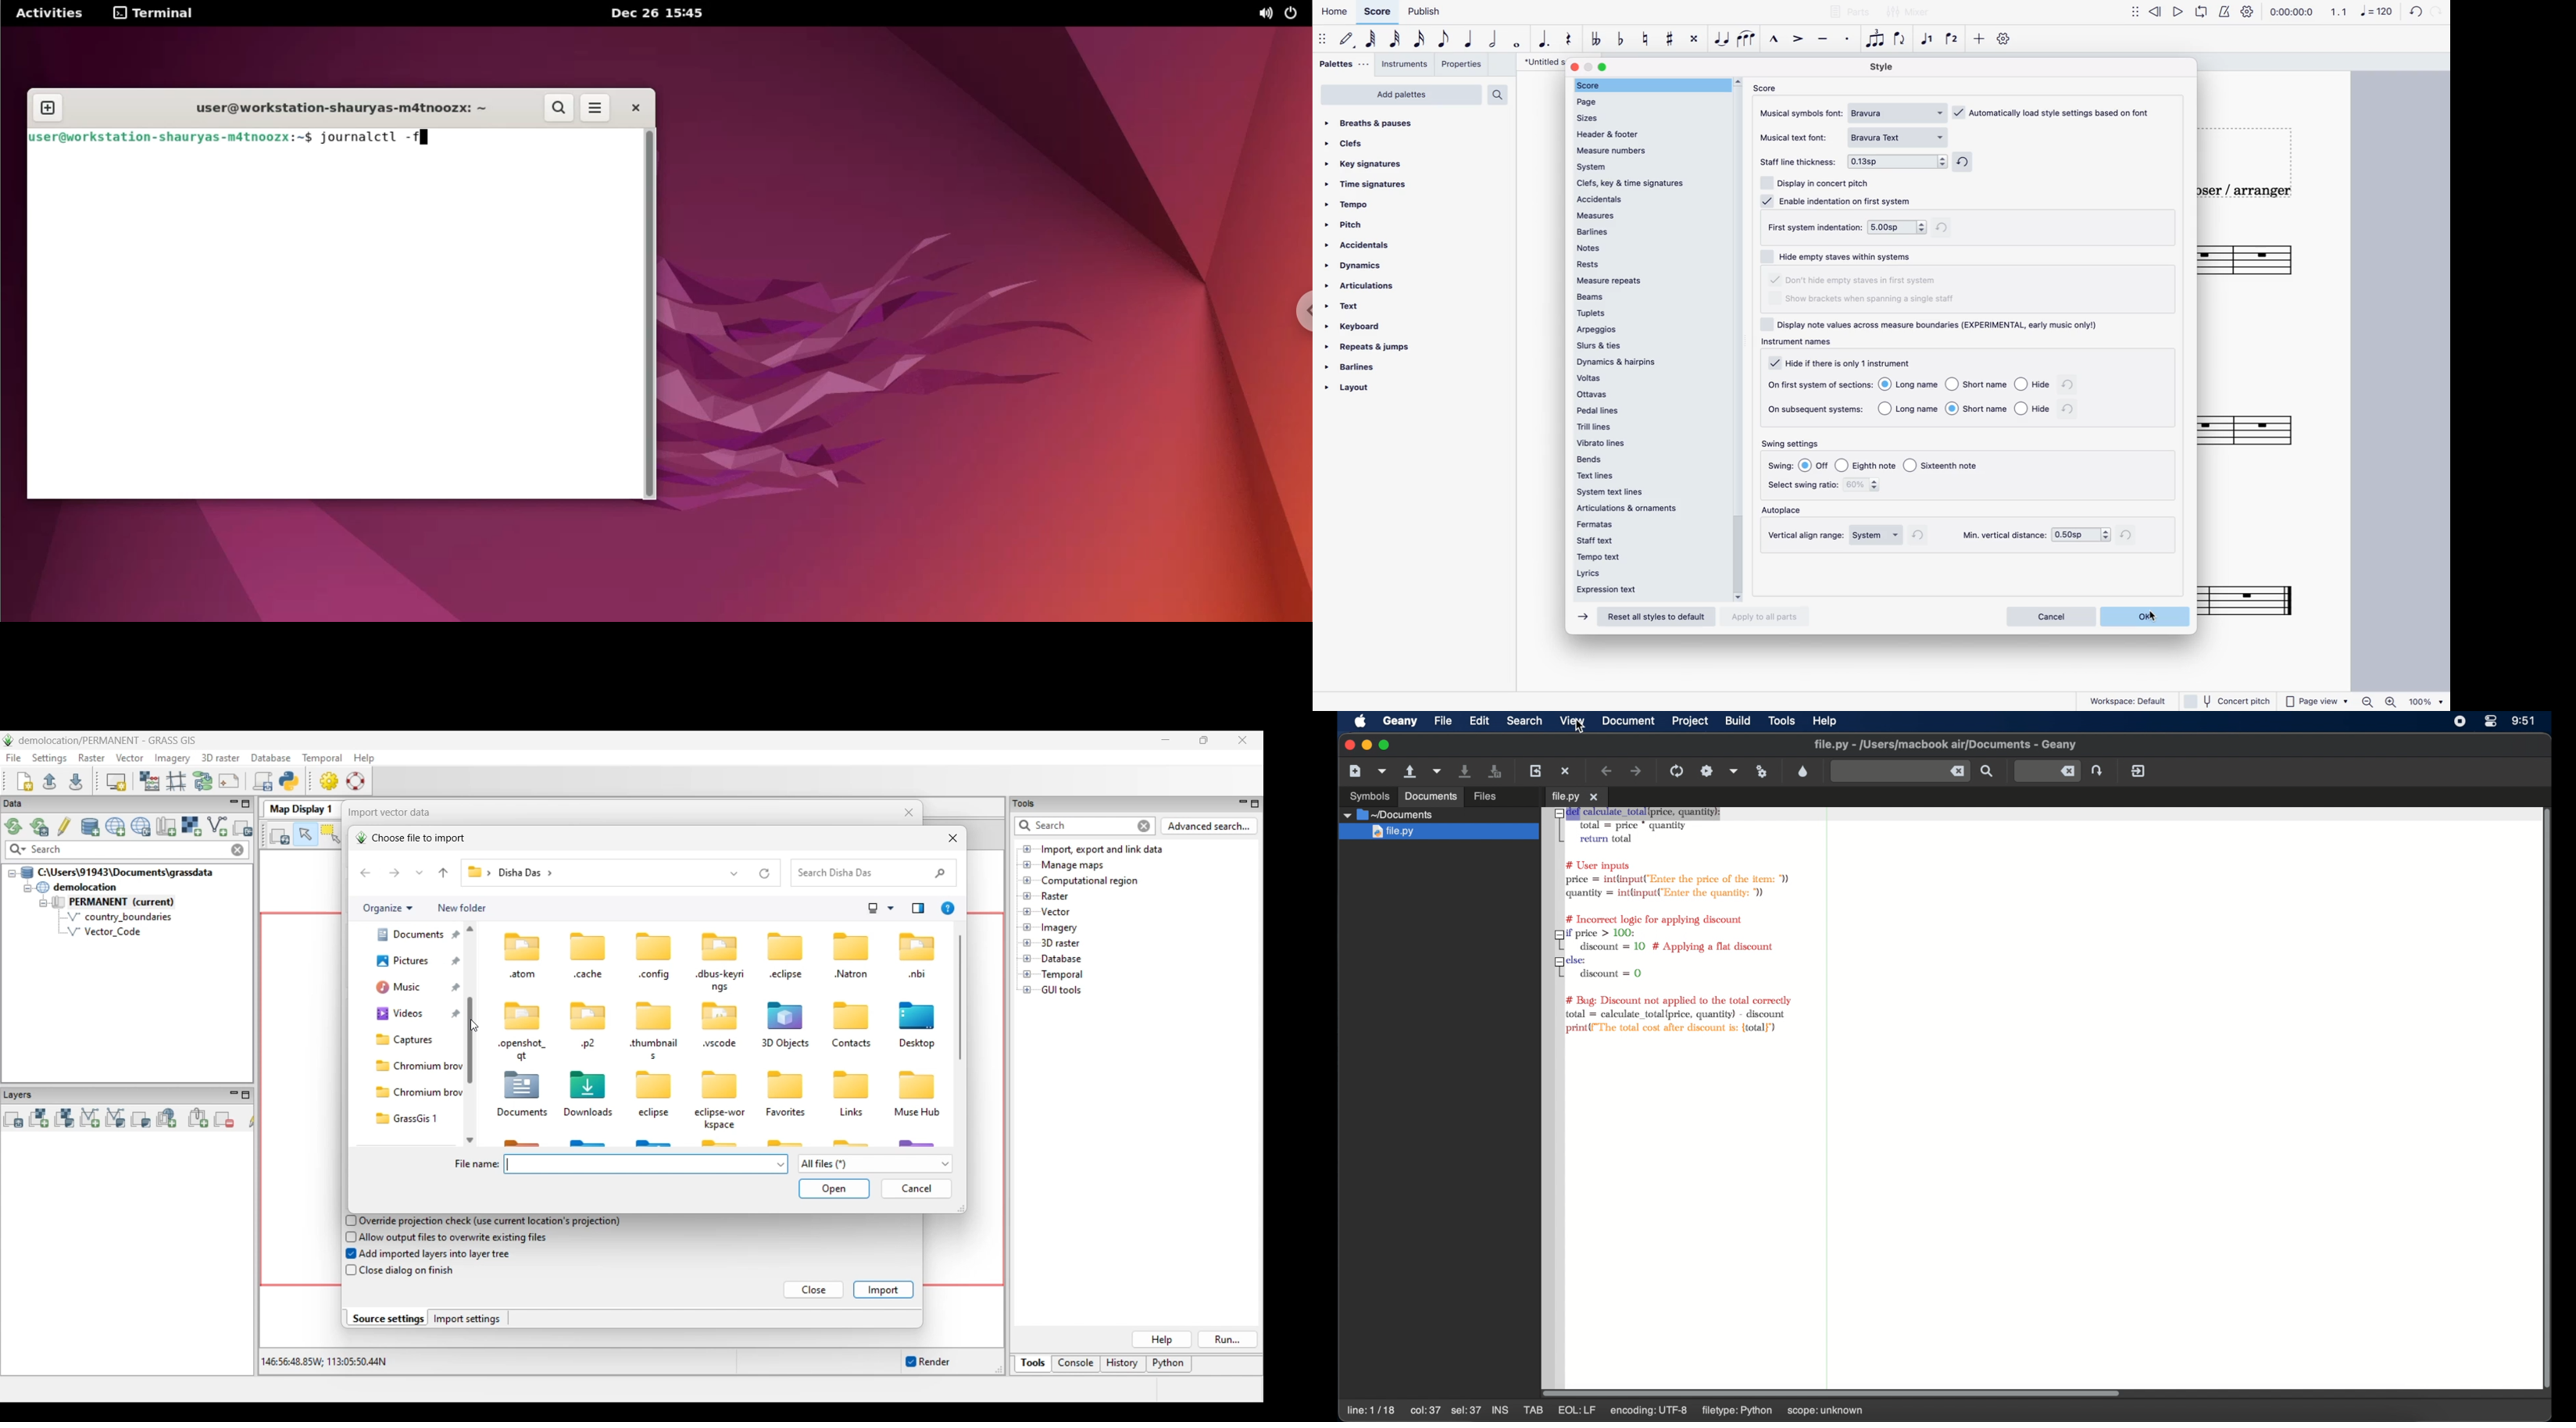  I want to click on help, so click(1825, 722).